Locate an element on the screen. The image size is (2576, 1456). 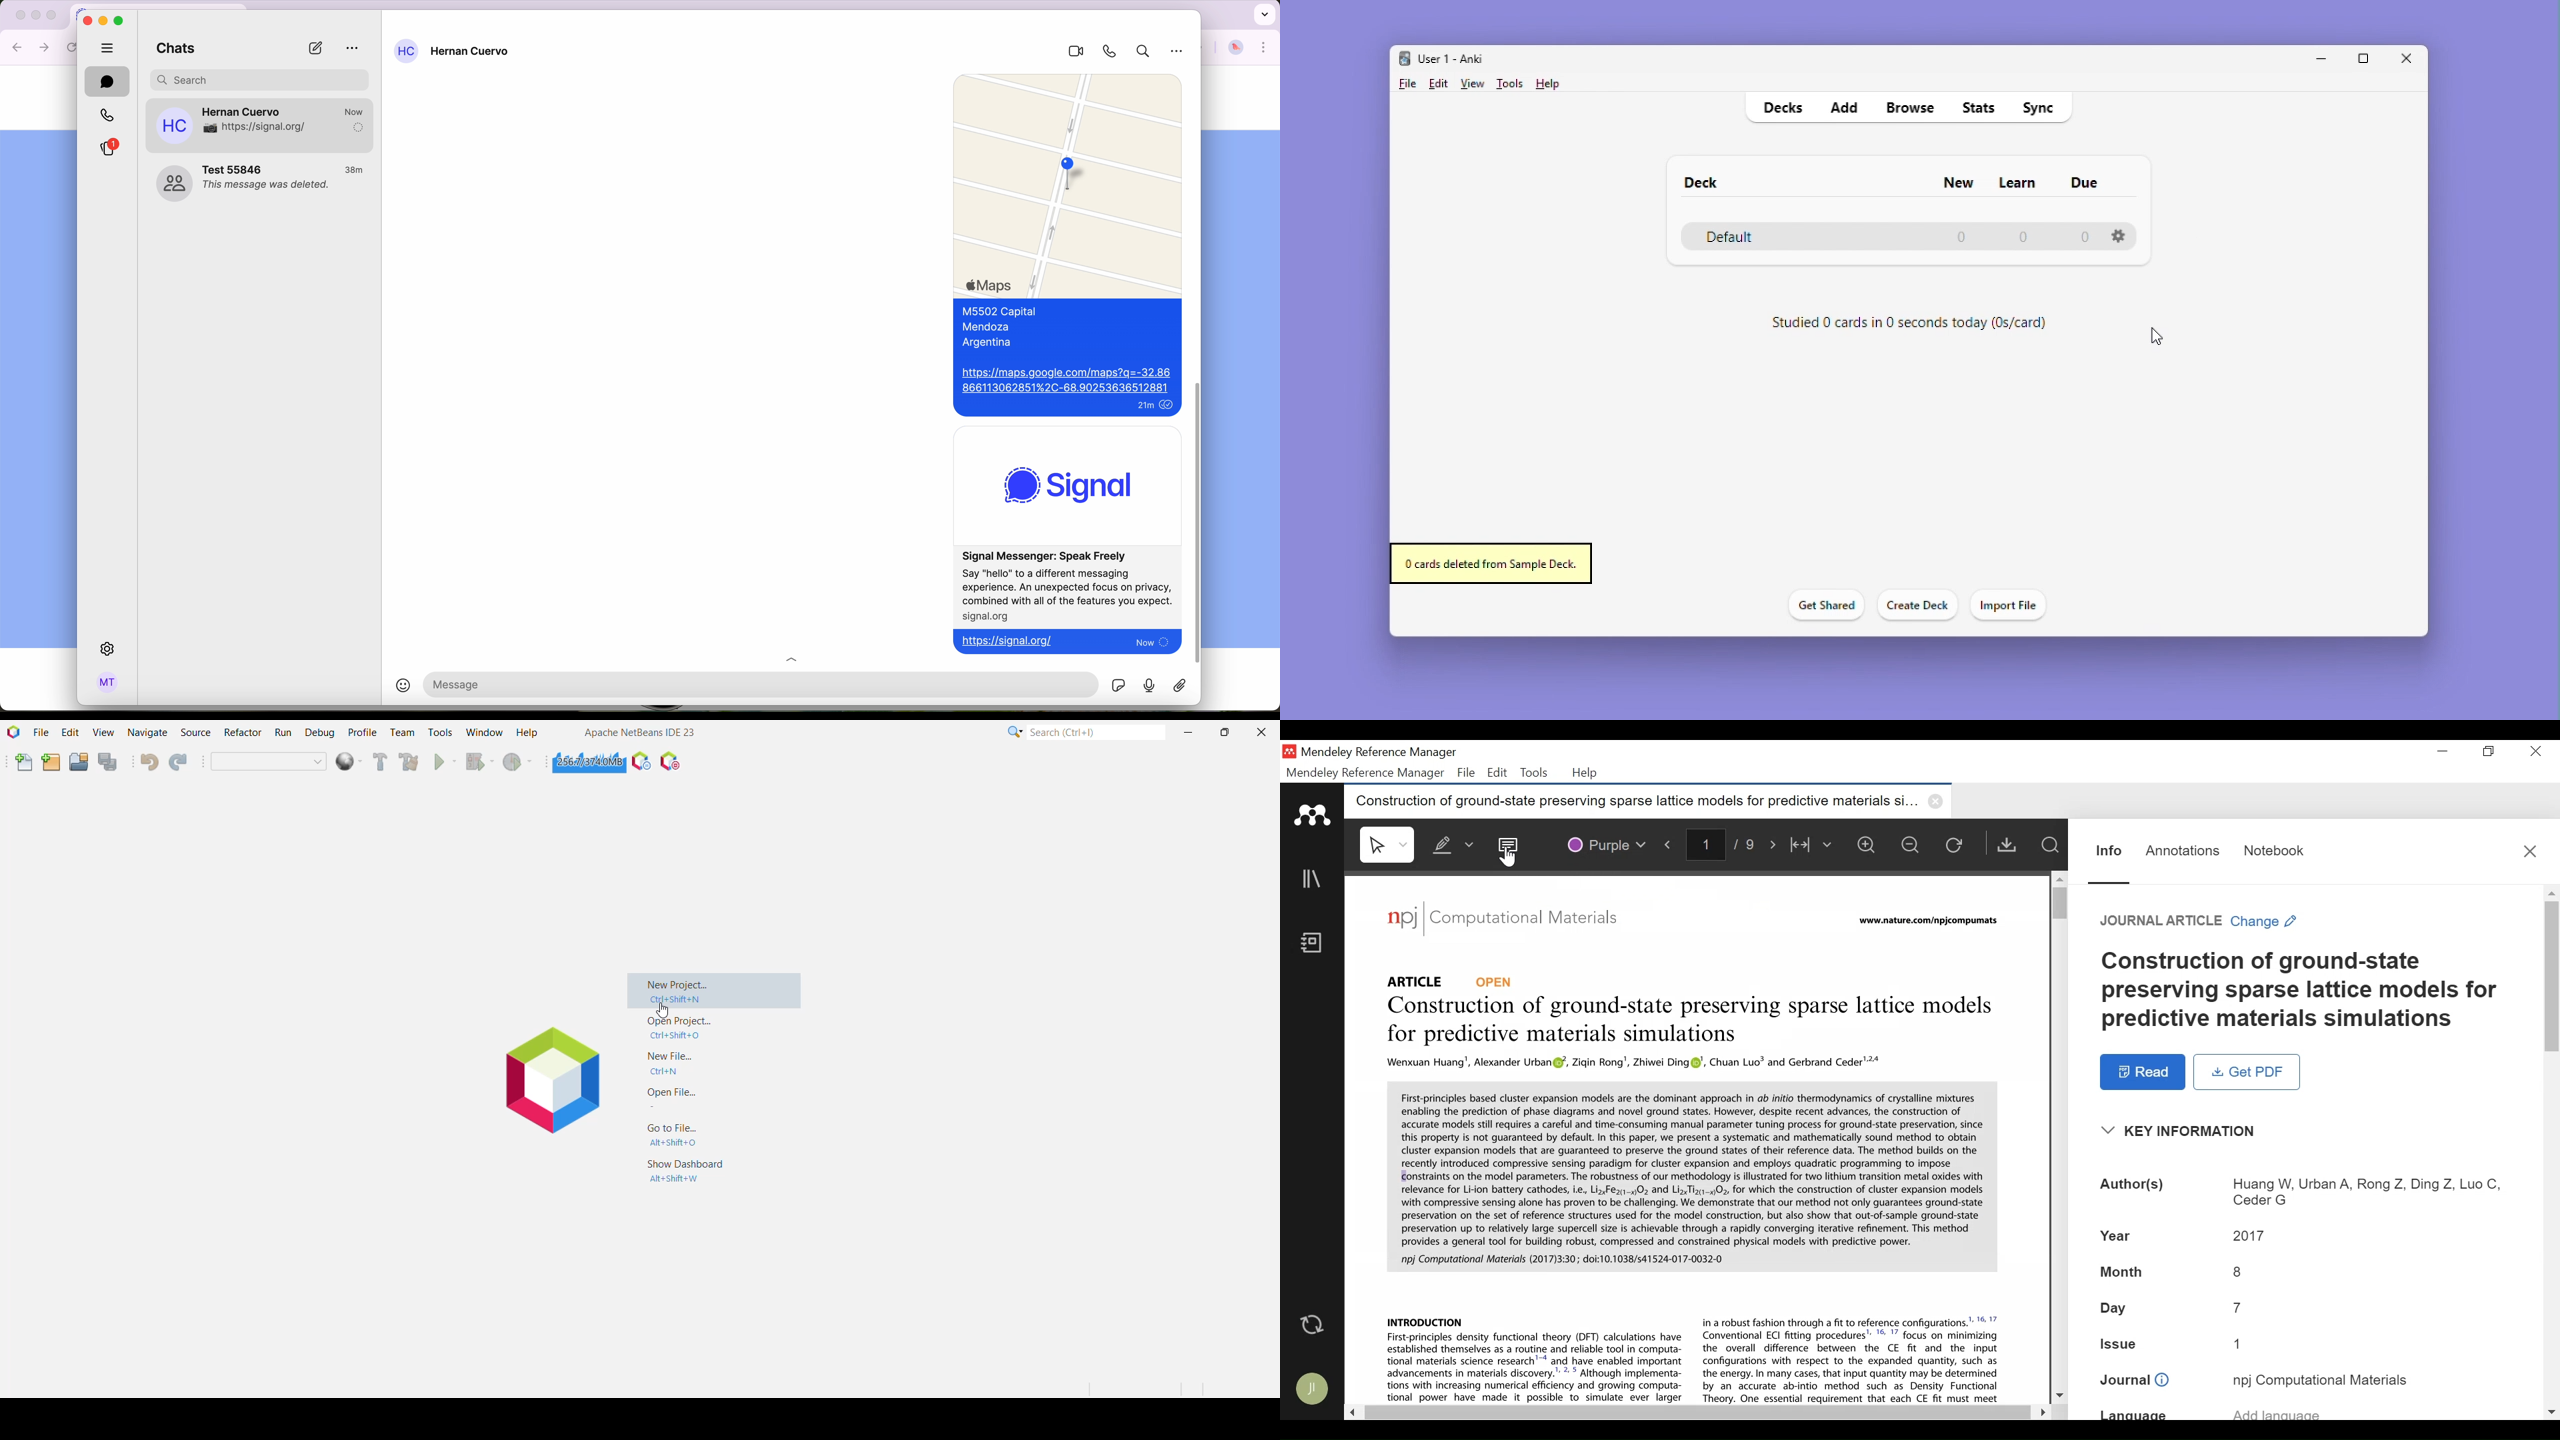
Reload is located at coordinates (1959, 847).